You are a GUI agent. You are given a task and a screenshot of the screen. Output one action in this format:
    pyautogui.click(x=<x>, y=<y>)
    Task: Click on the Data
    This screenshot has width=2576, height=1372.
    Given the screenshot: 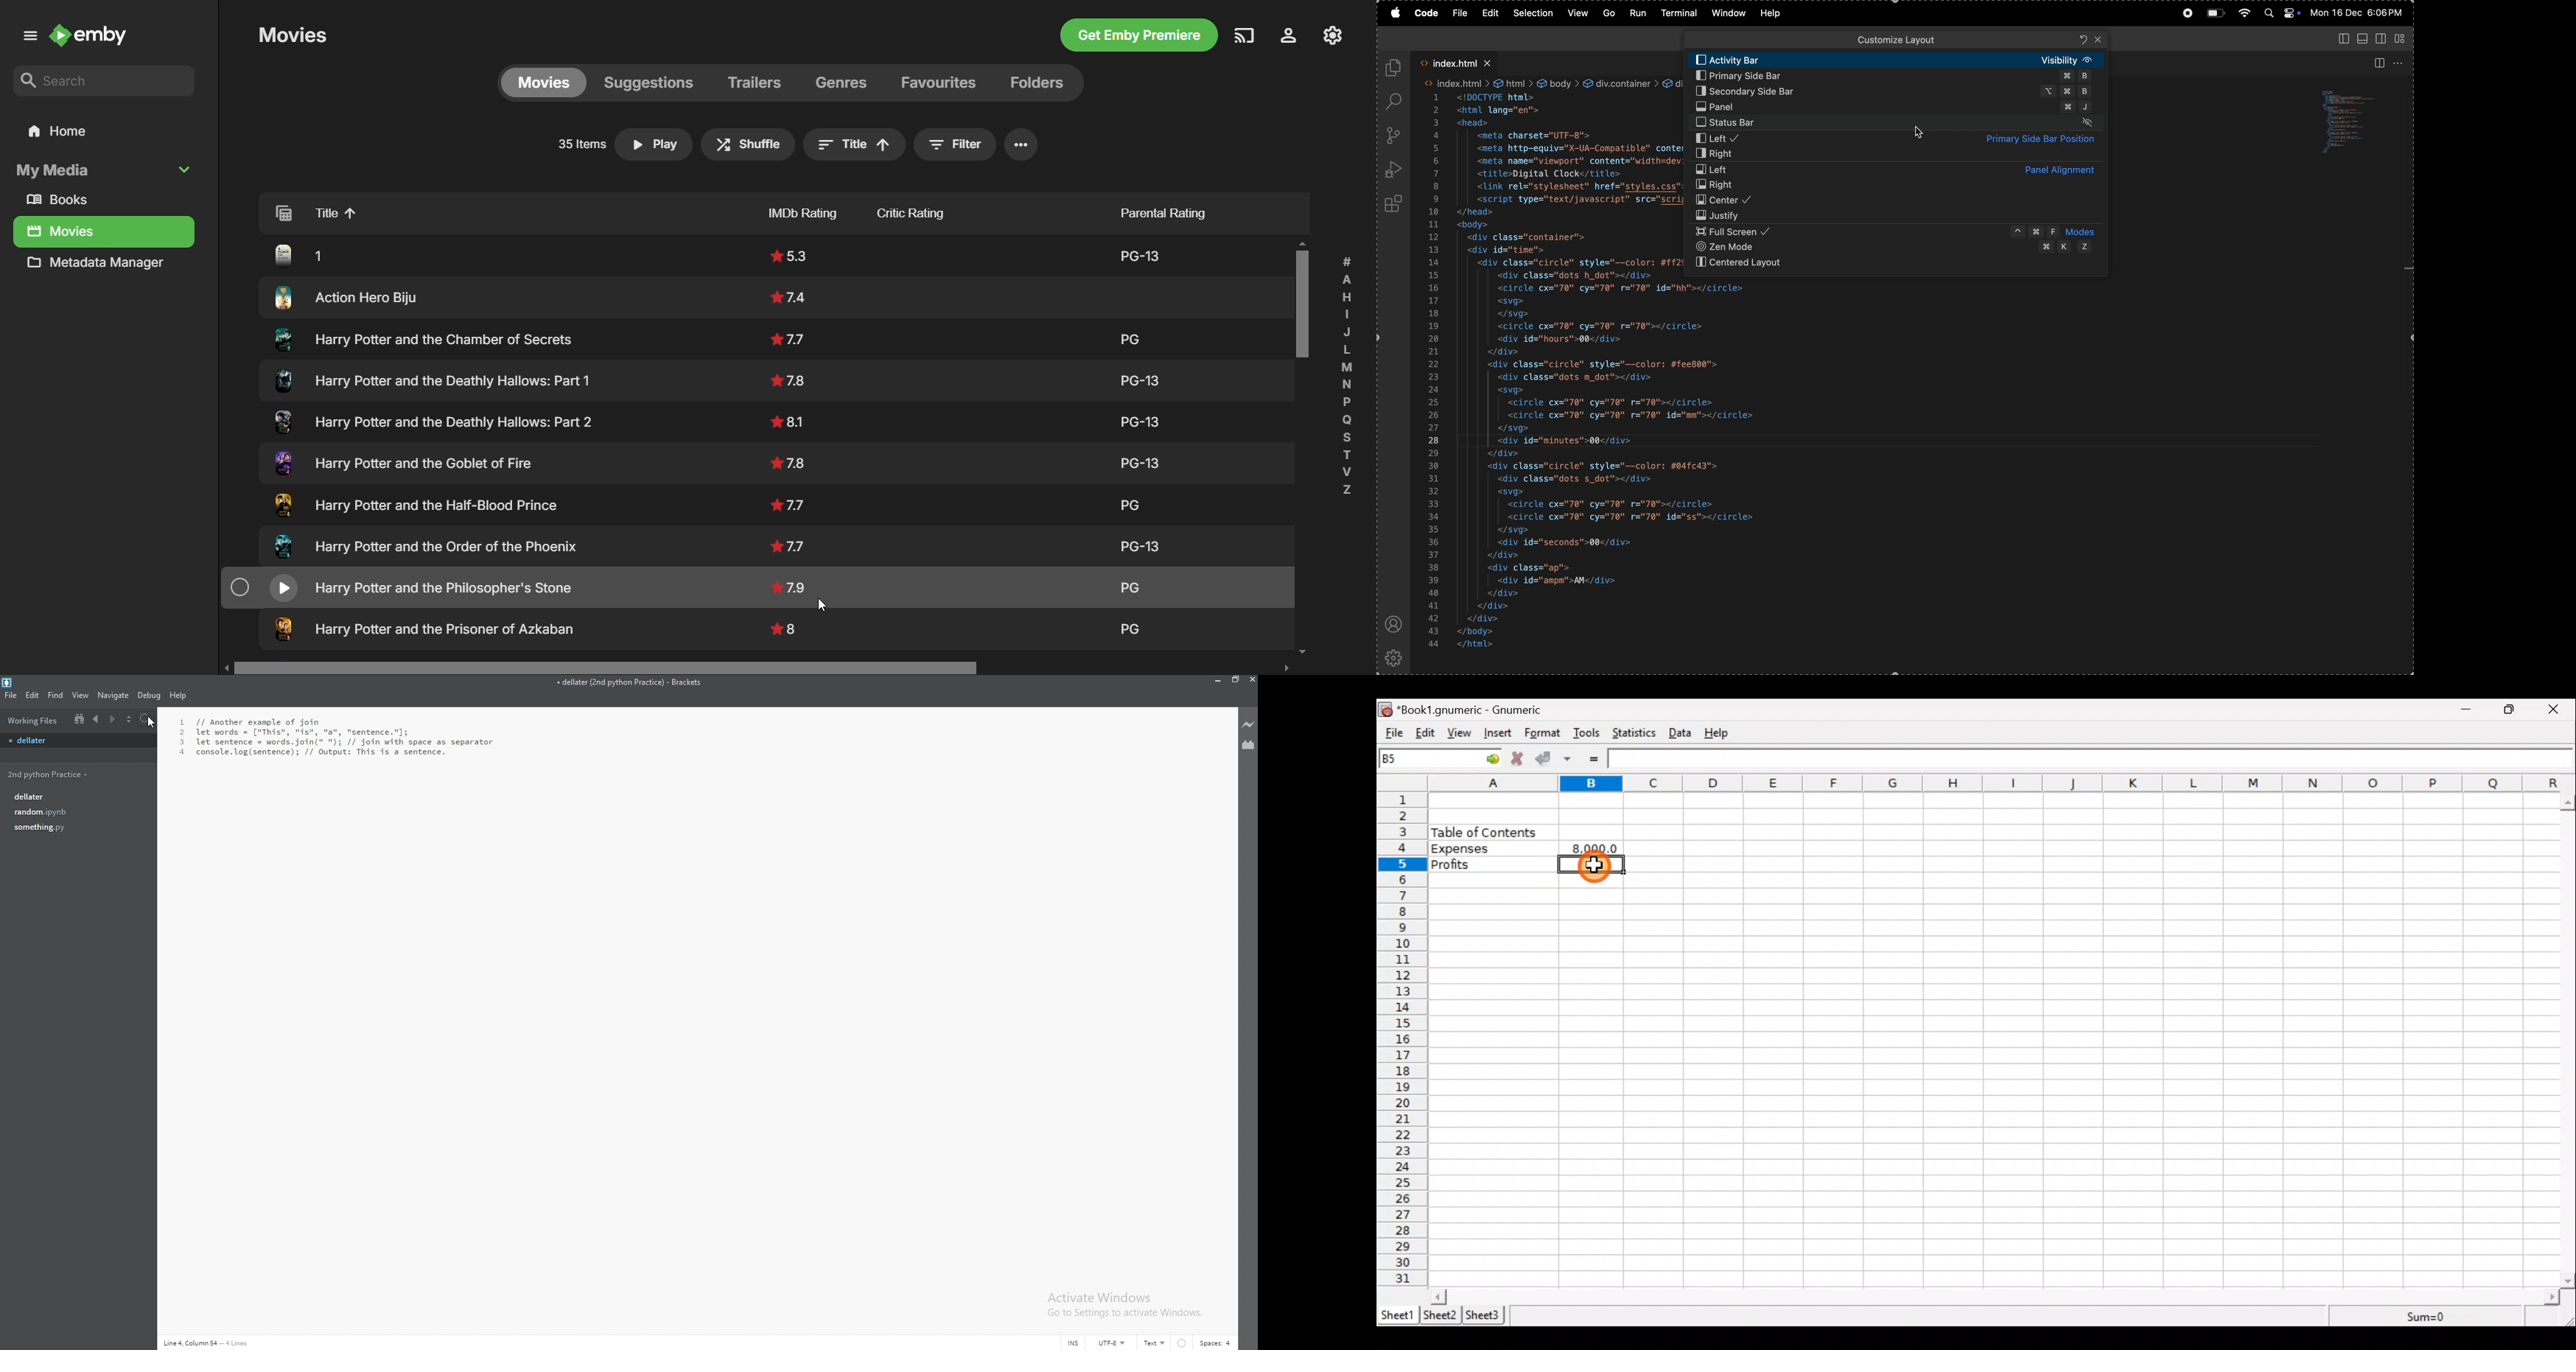 What is the action you would take?
    pyautogui.click(x=1684, y=733)
    